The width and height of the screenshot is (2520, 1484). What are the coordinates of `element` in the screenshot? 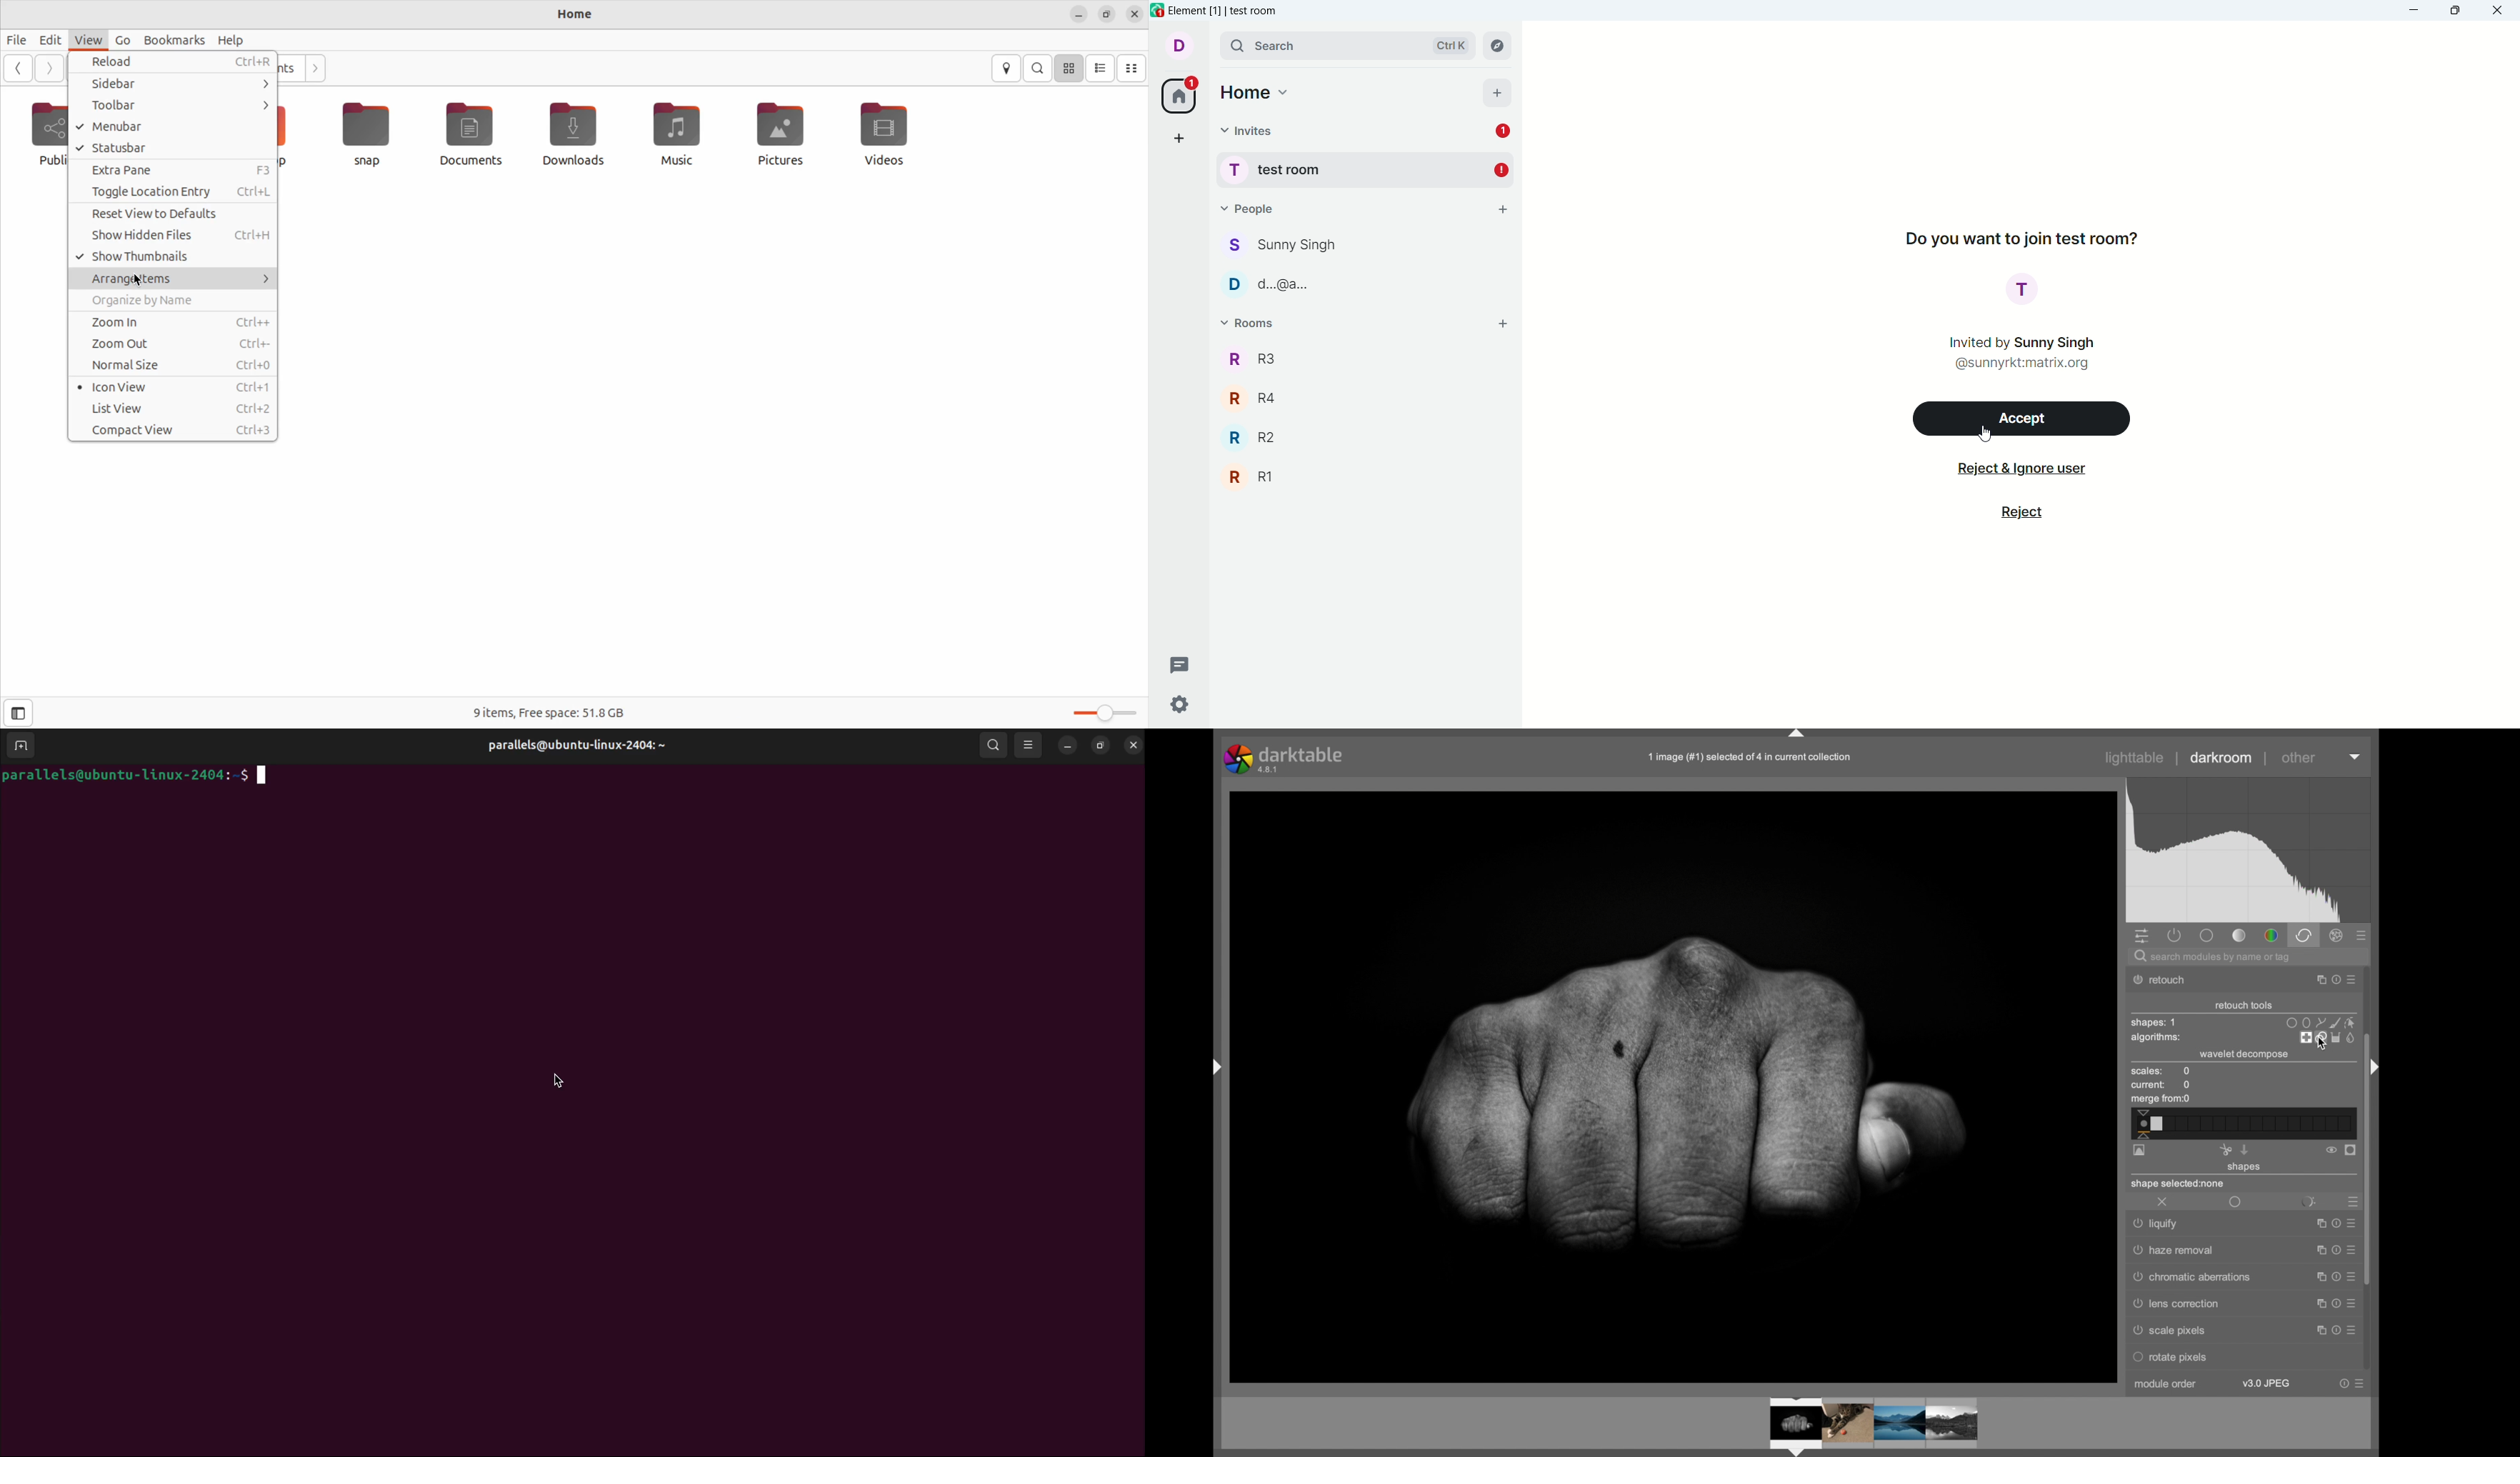 It's located at (1232, 11).